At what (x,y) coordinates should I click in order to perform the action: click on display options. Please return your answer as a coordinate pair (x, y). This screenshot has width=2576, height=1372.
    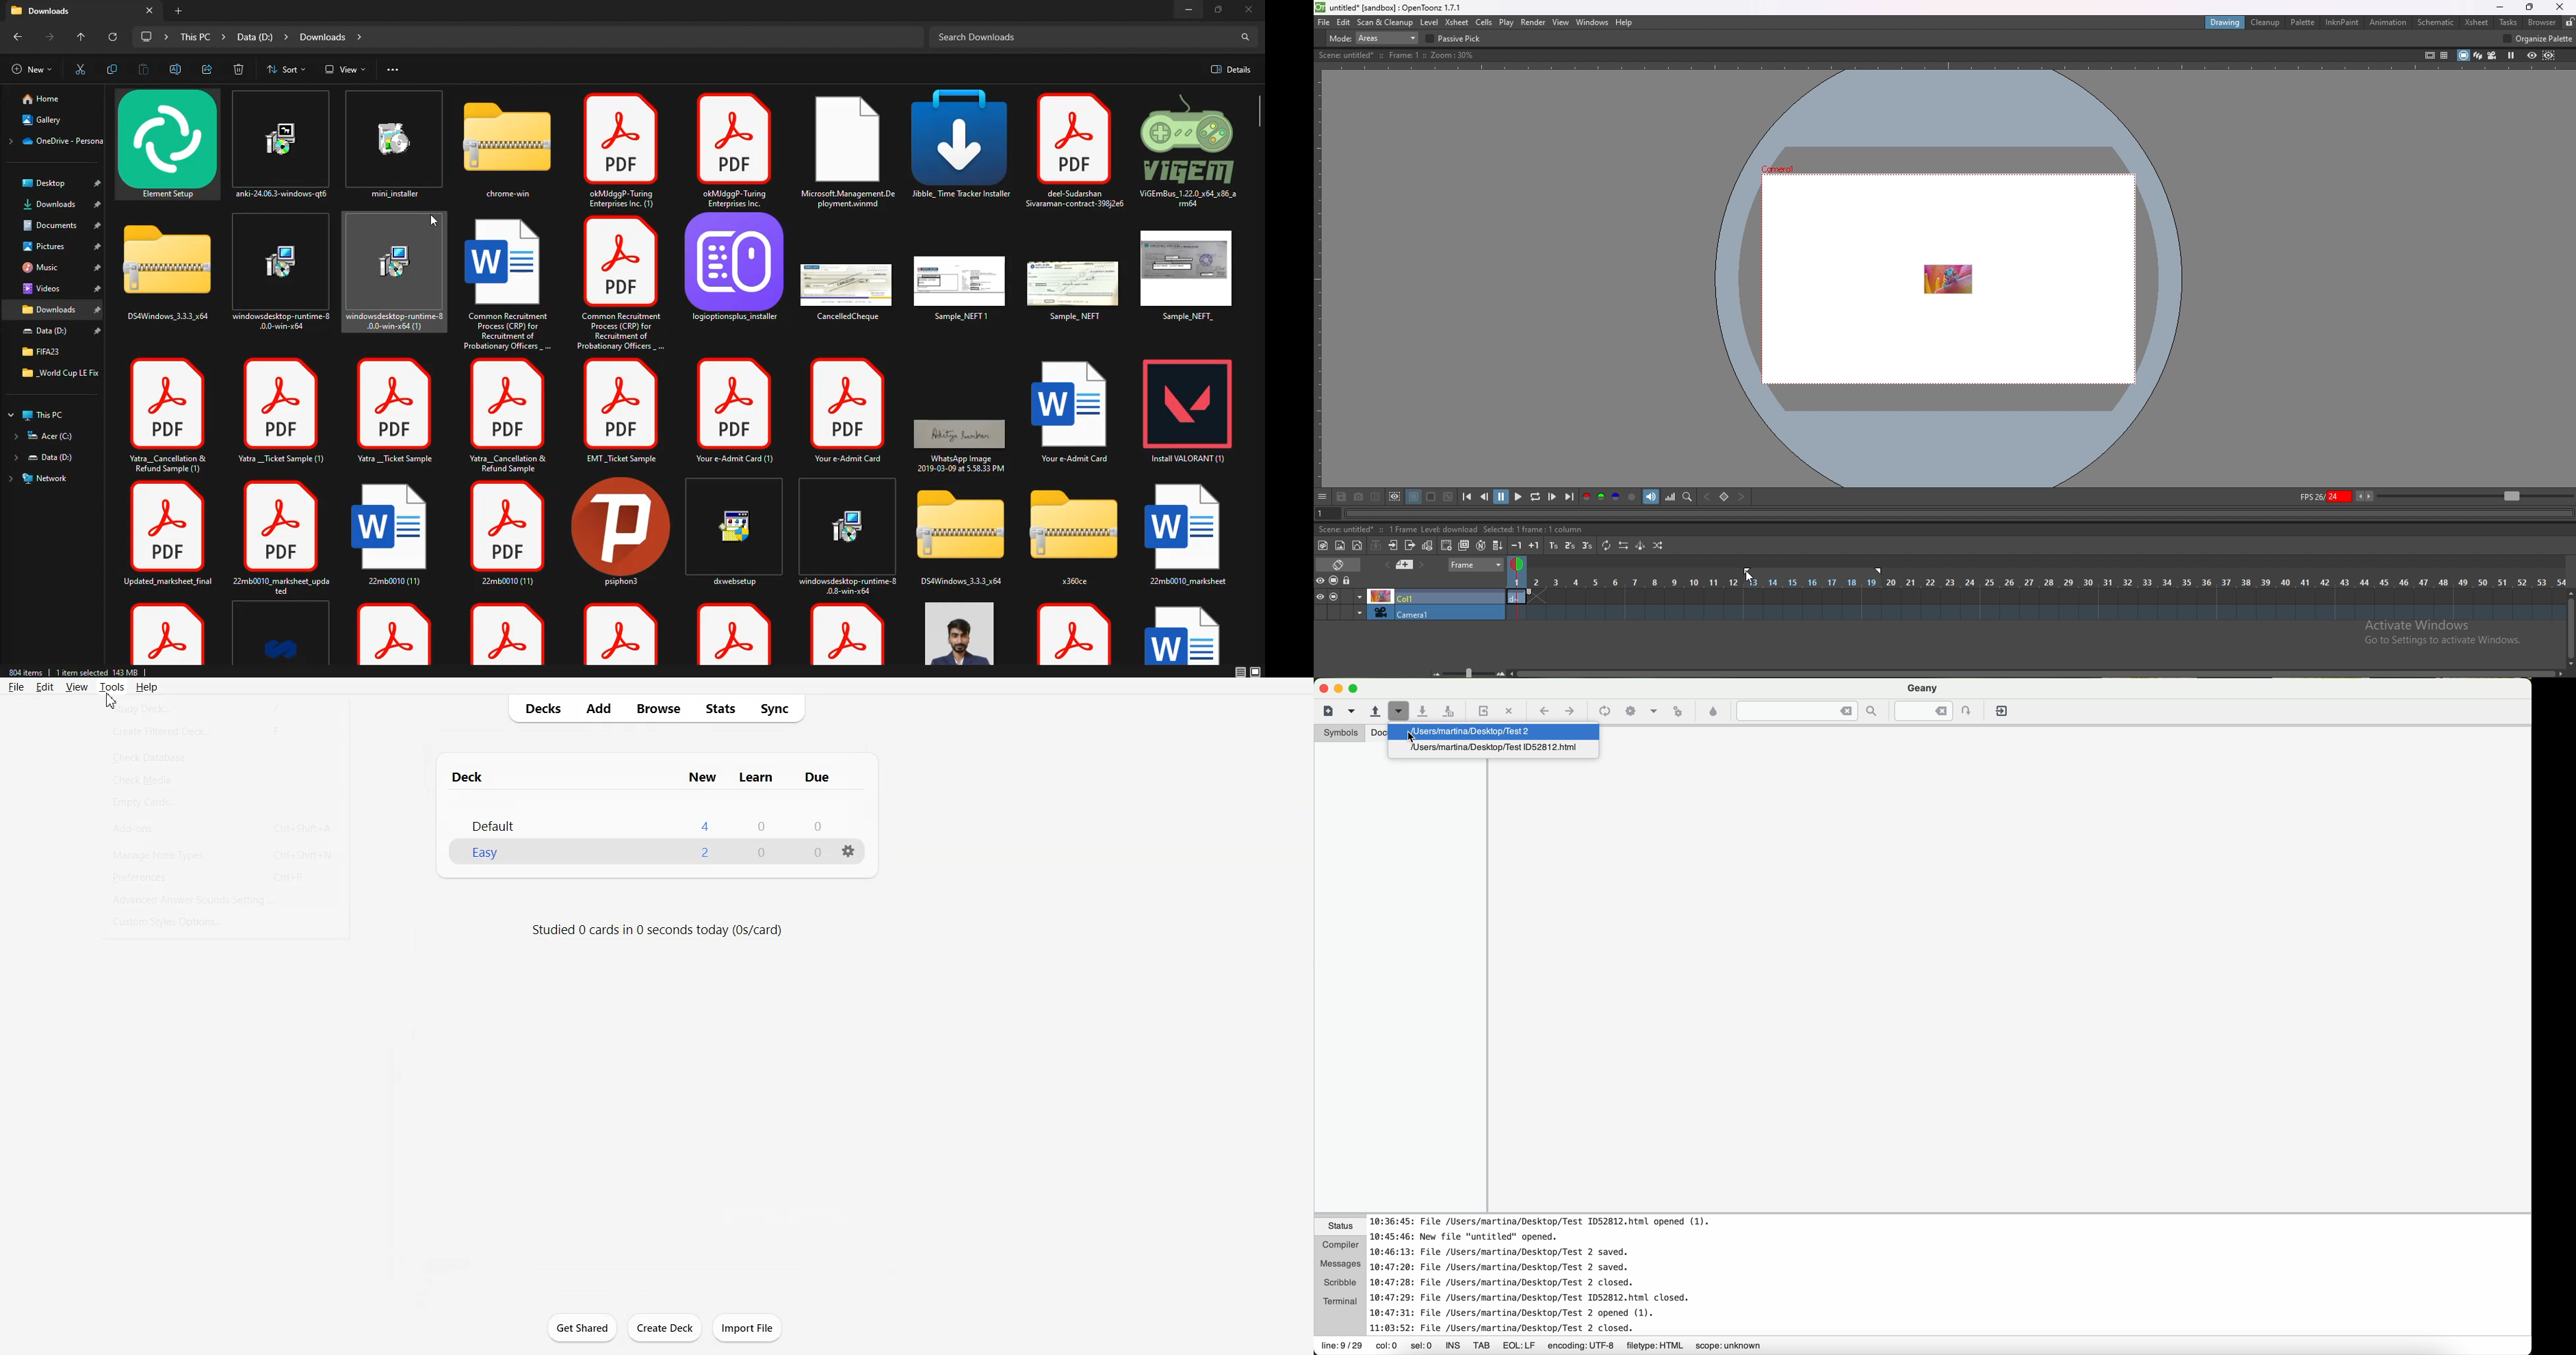
    Looking at the image, I should click on (1249, 671).